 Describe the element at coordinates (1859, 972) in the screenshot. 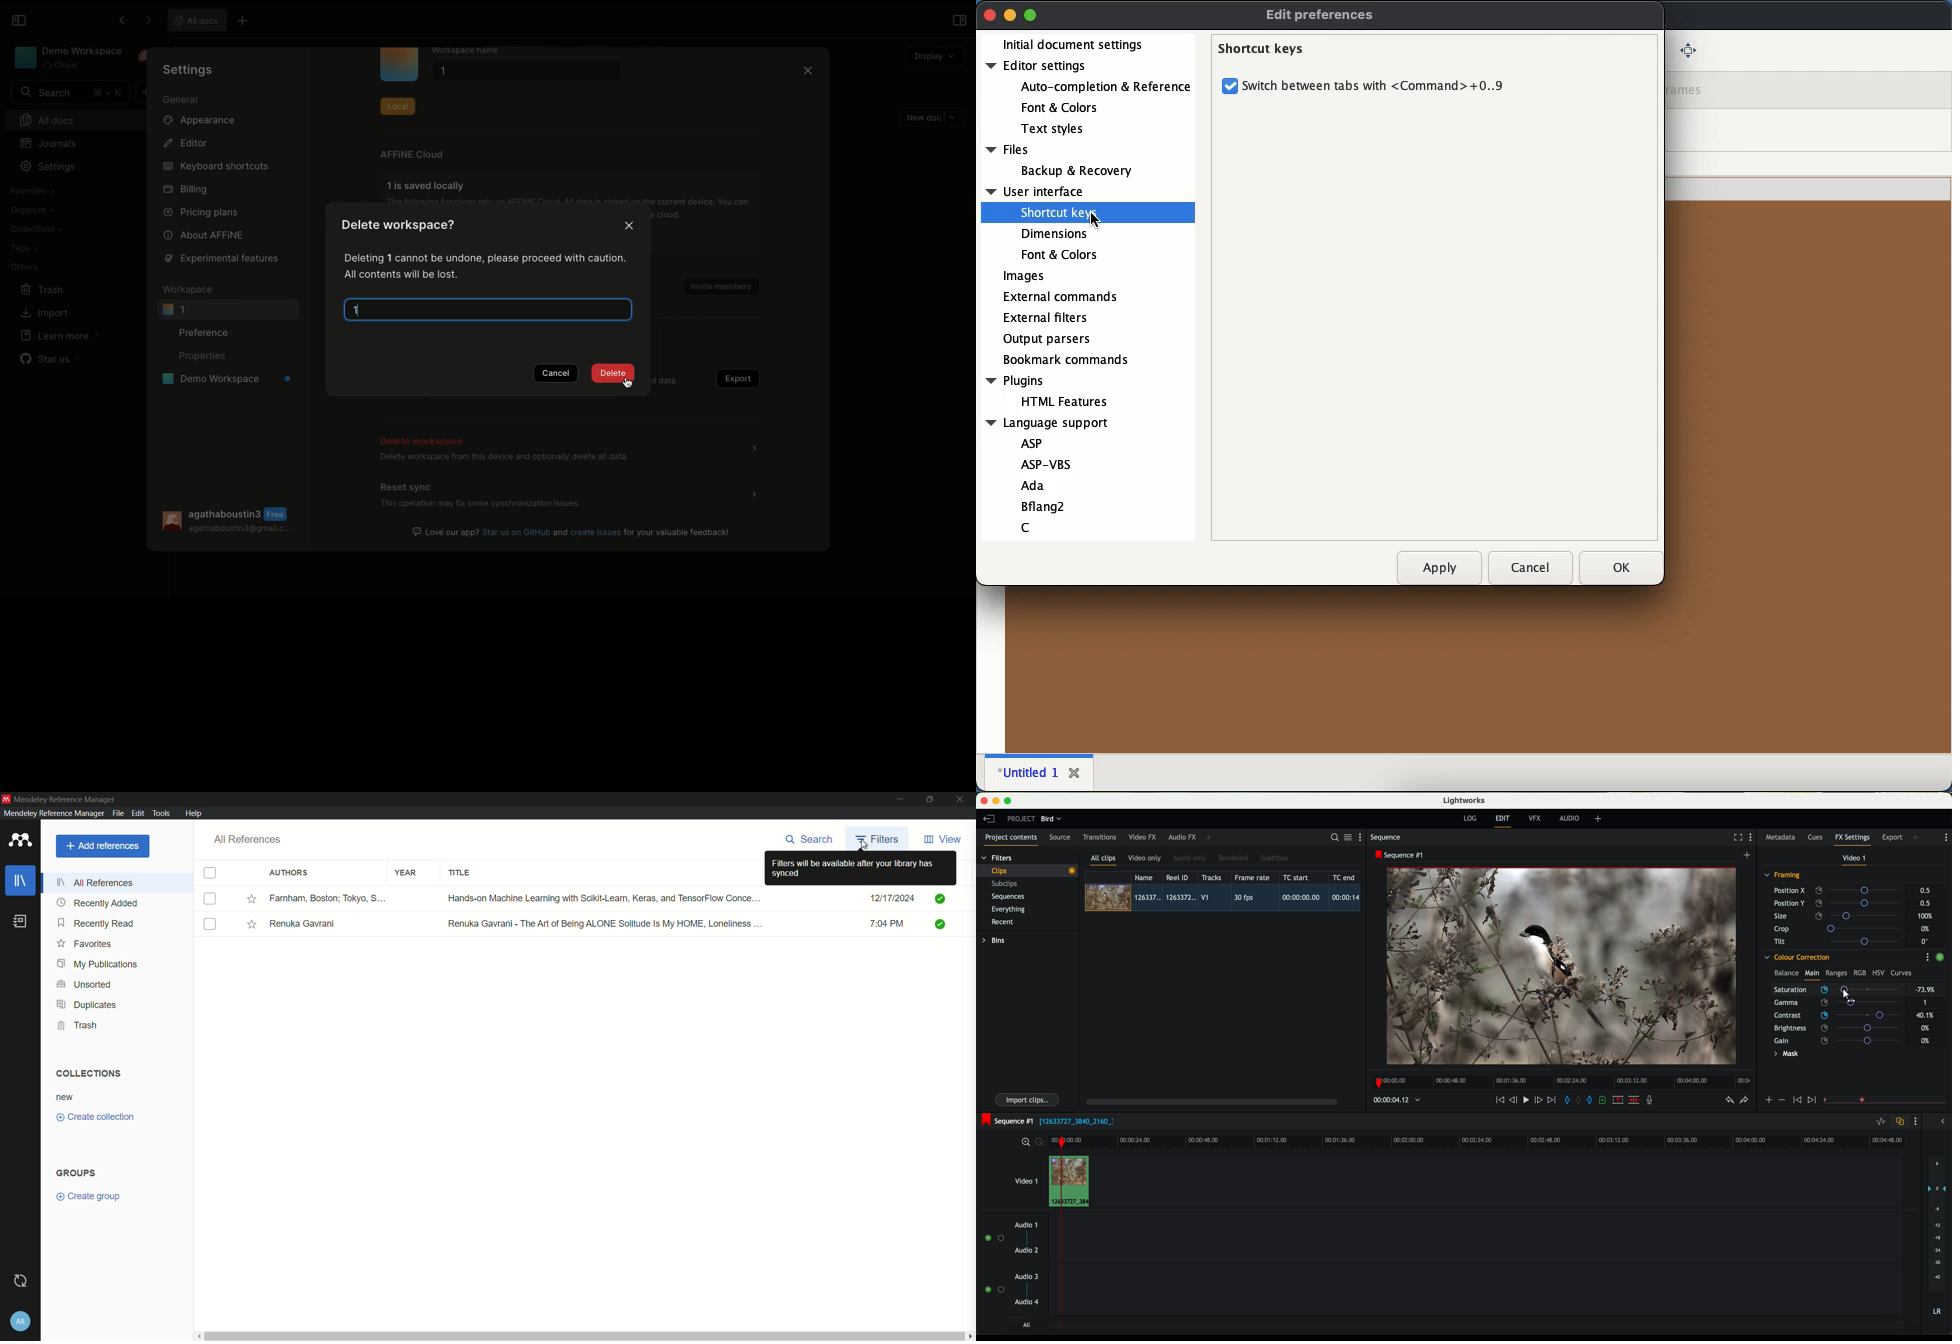

I see `RGB` at that location.